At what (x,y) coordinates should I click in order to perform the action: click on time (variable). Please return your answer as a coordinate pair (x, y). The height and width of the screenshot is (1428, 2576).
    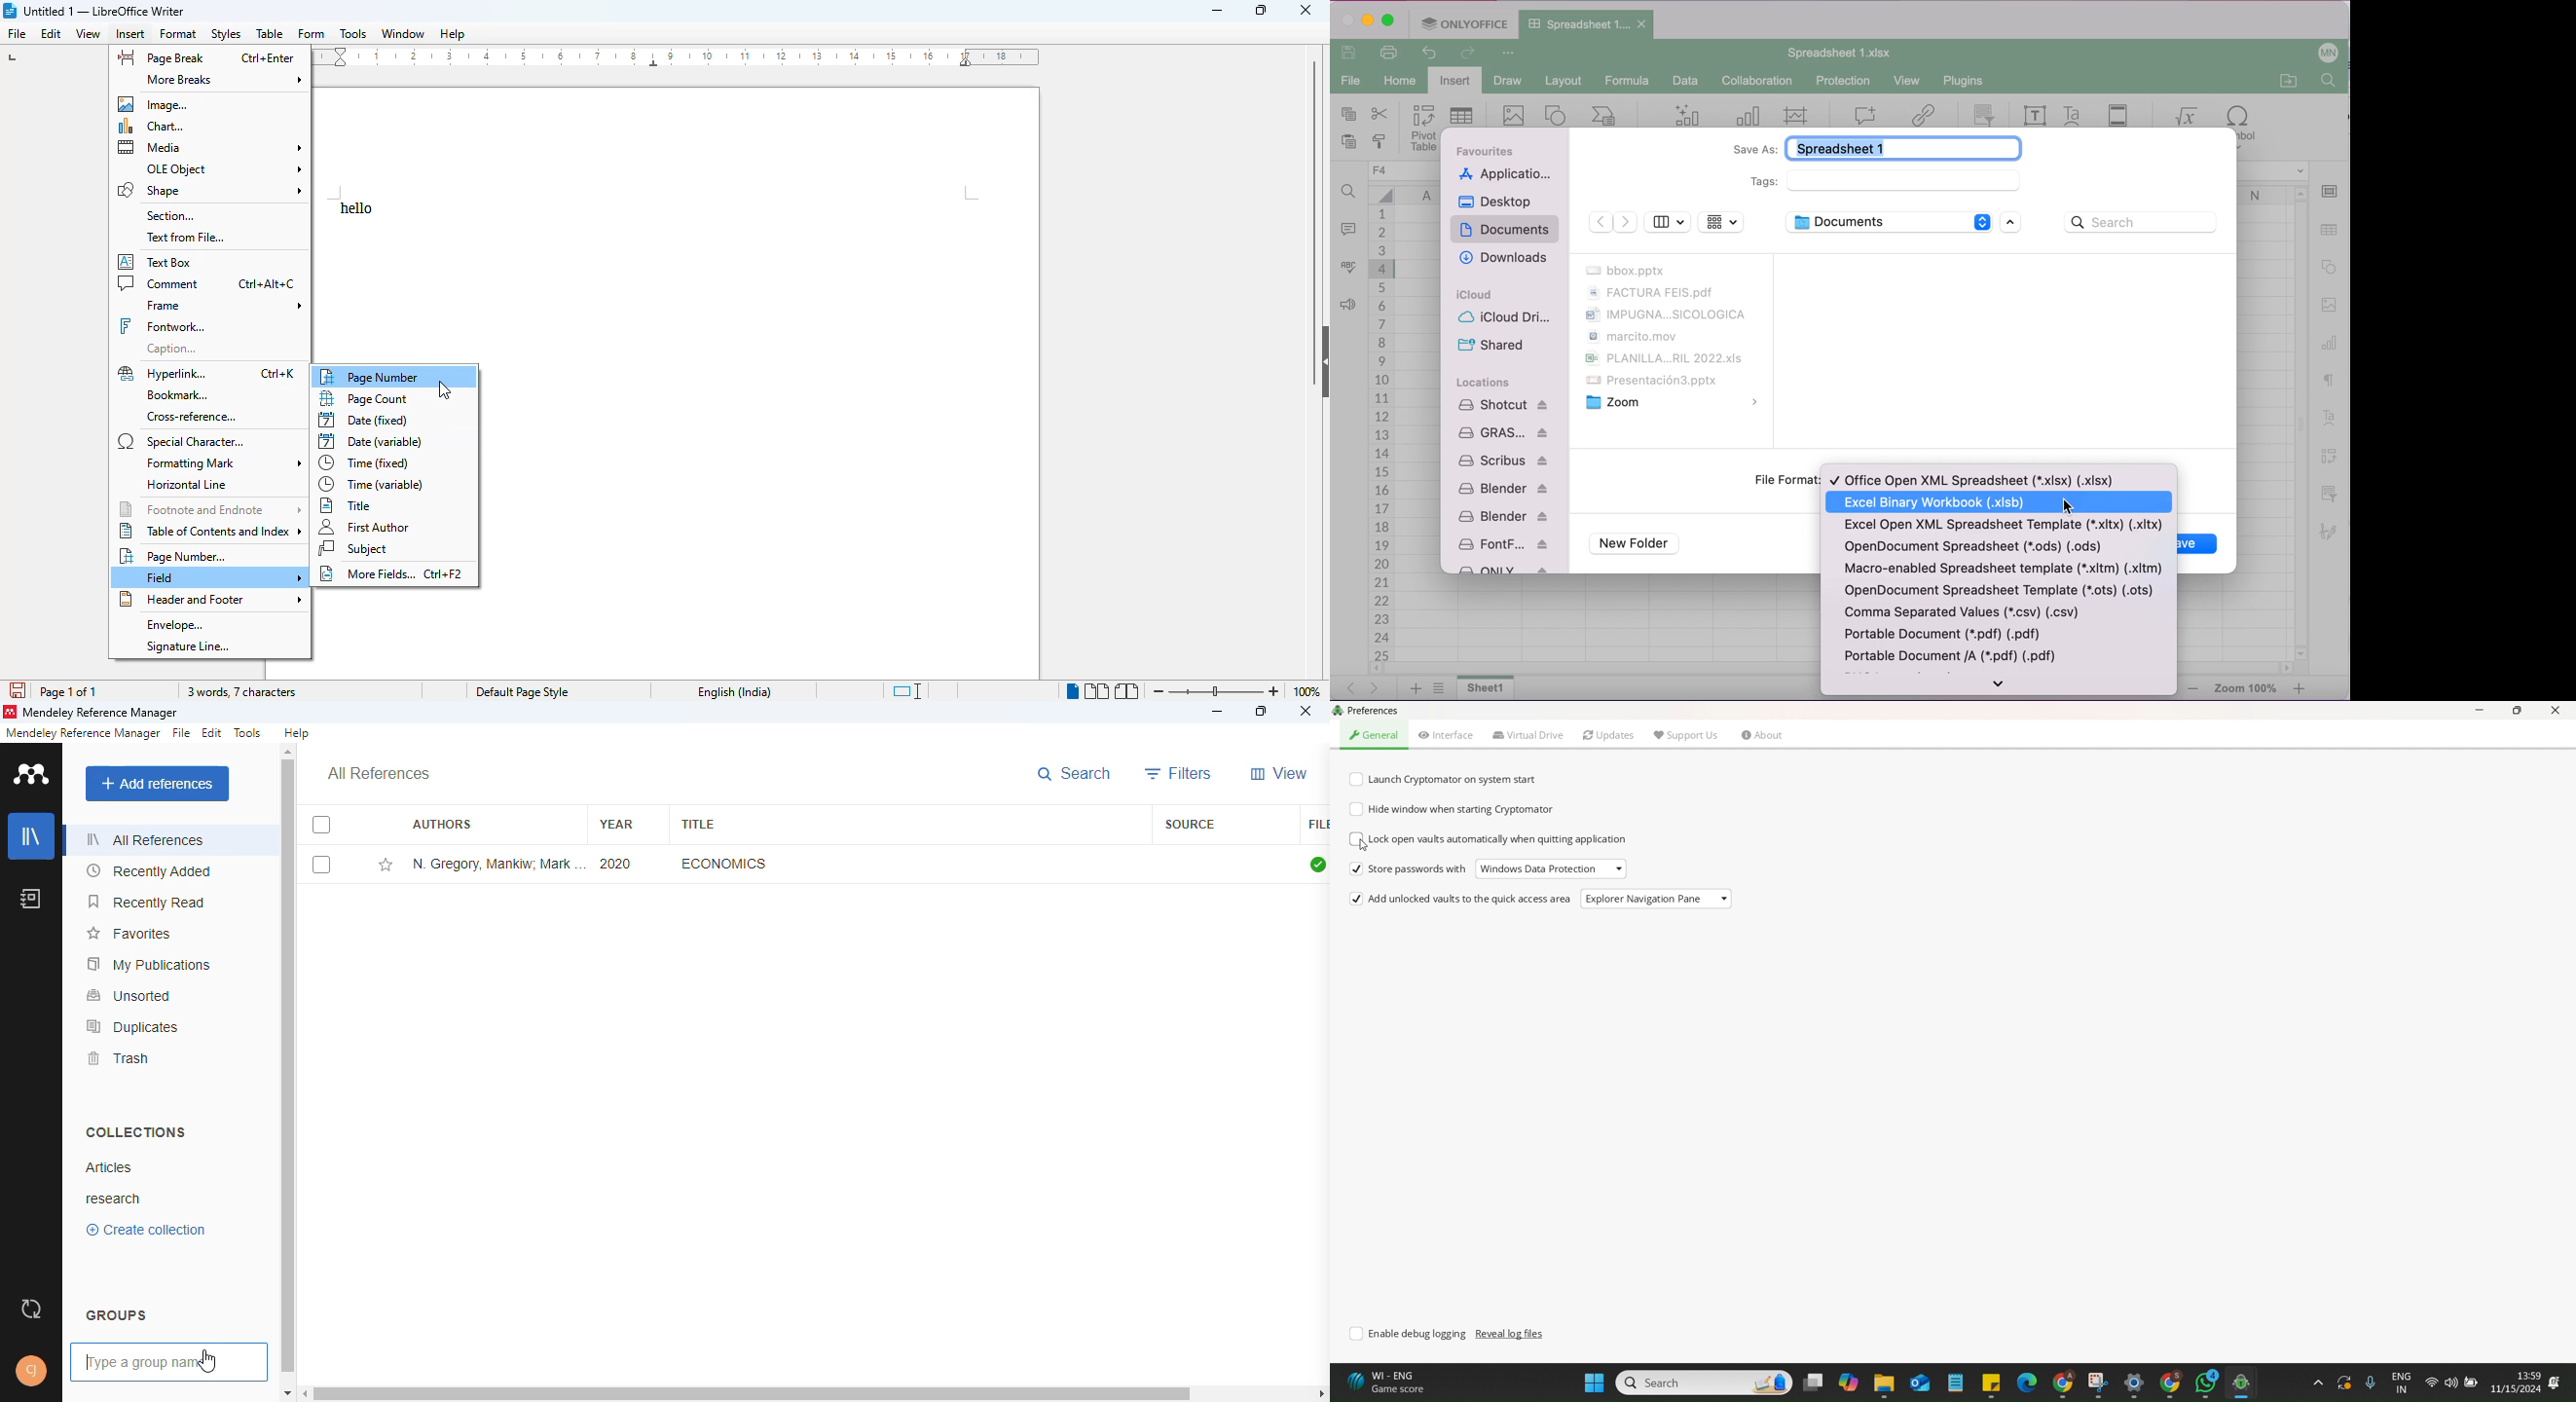
    Looking at the image, I should click on (373, 484).